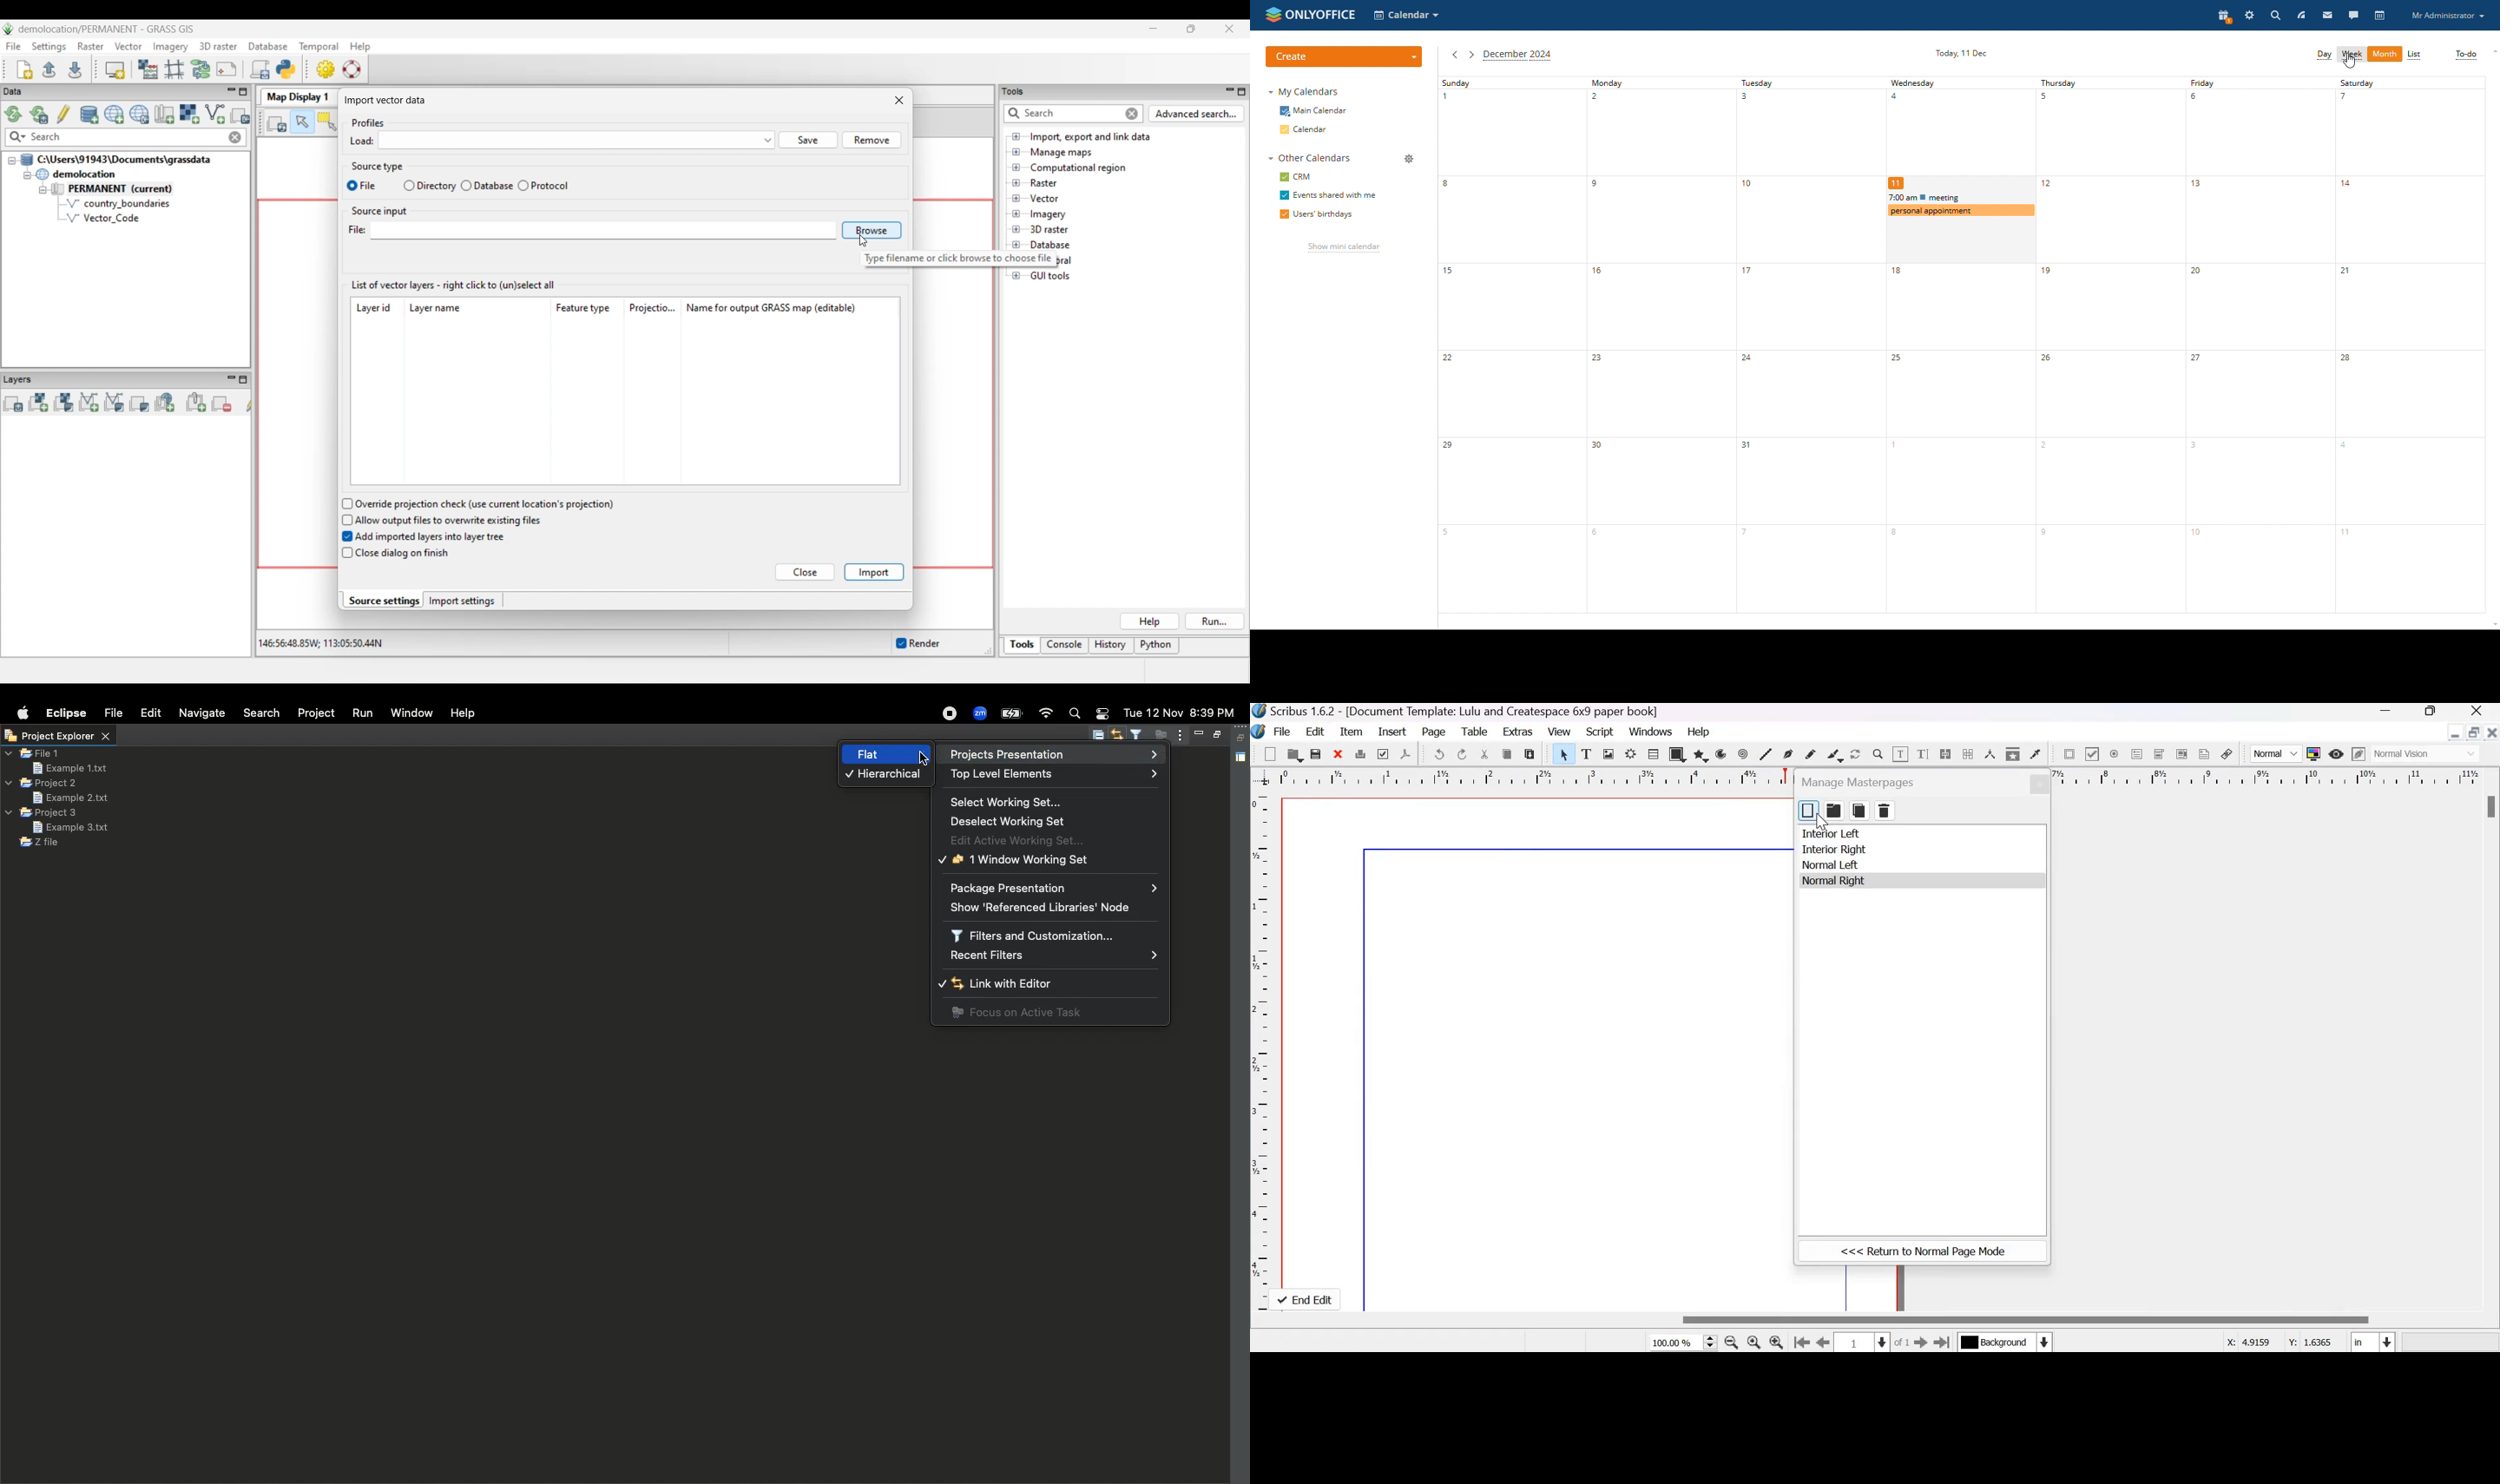 This screenshot has width=2520, height=1484. I want to click on Select the current layer, so click(2007, 1342).